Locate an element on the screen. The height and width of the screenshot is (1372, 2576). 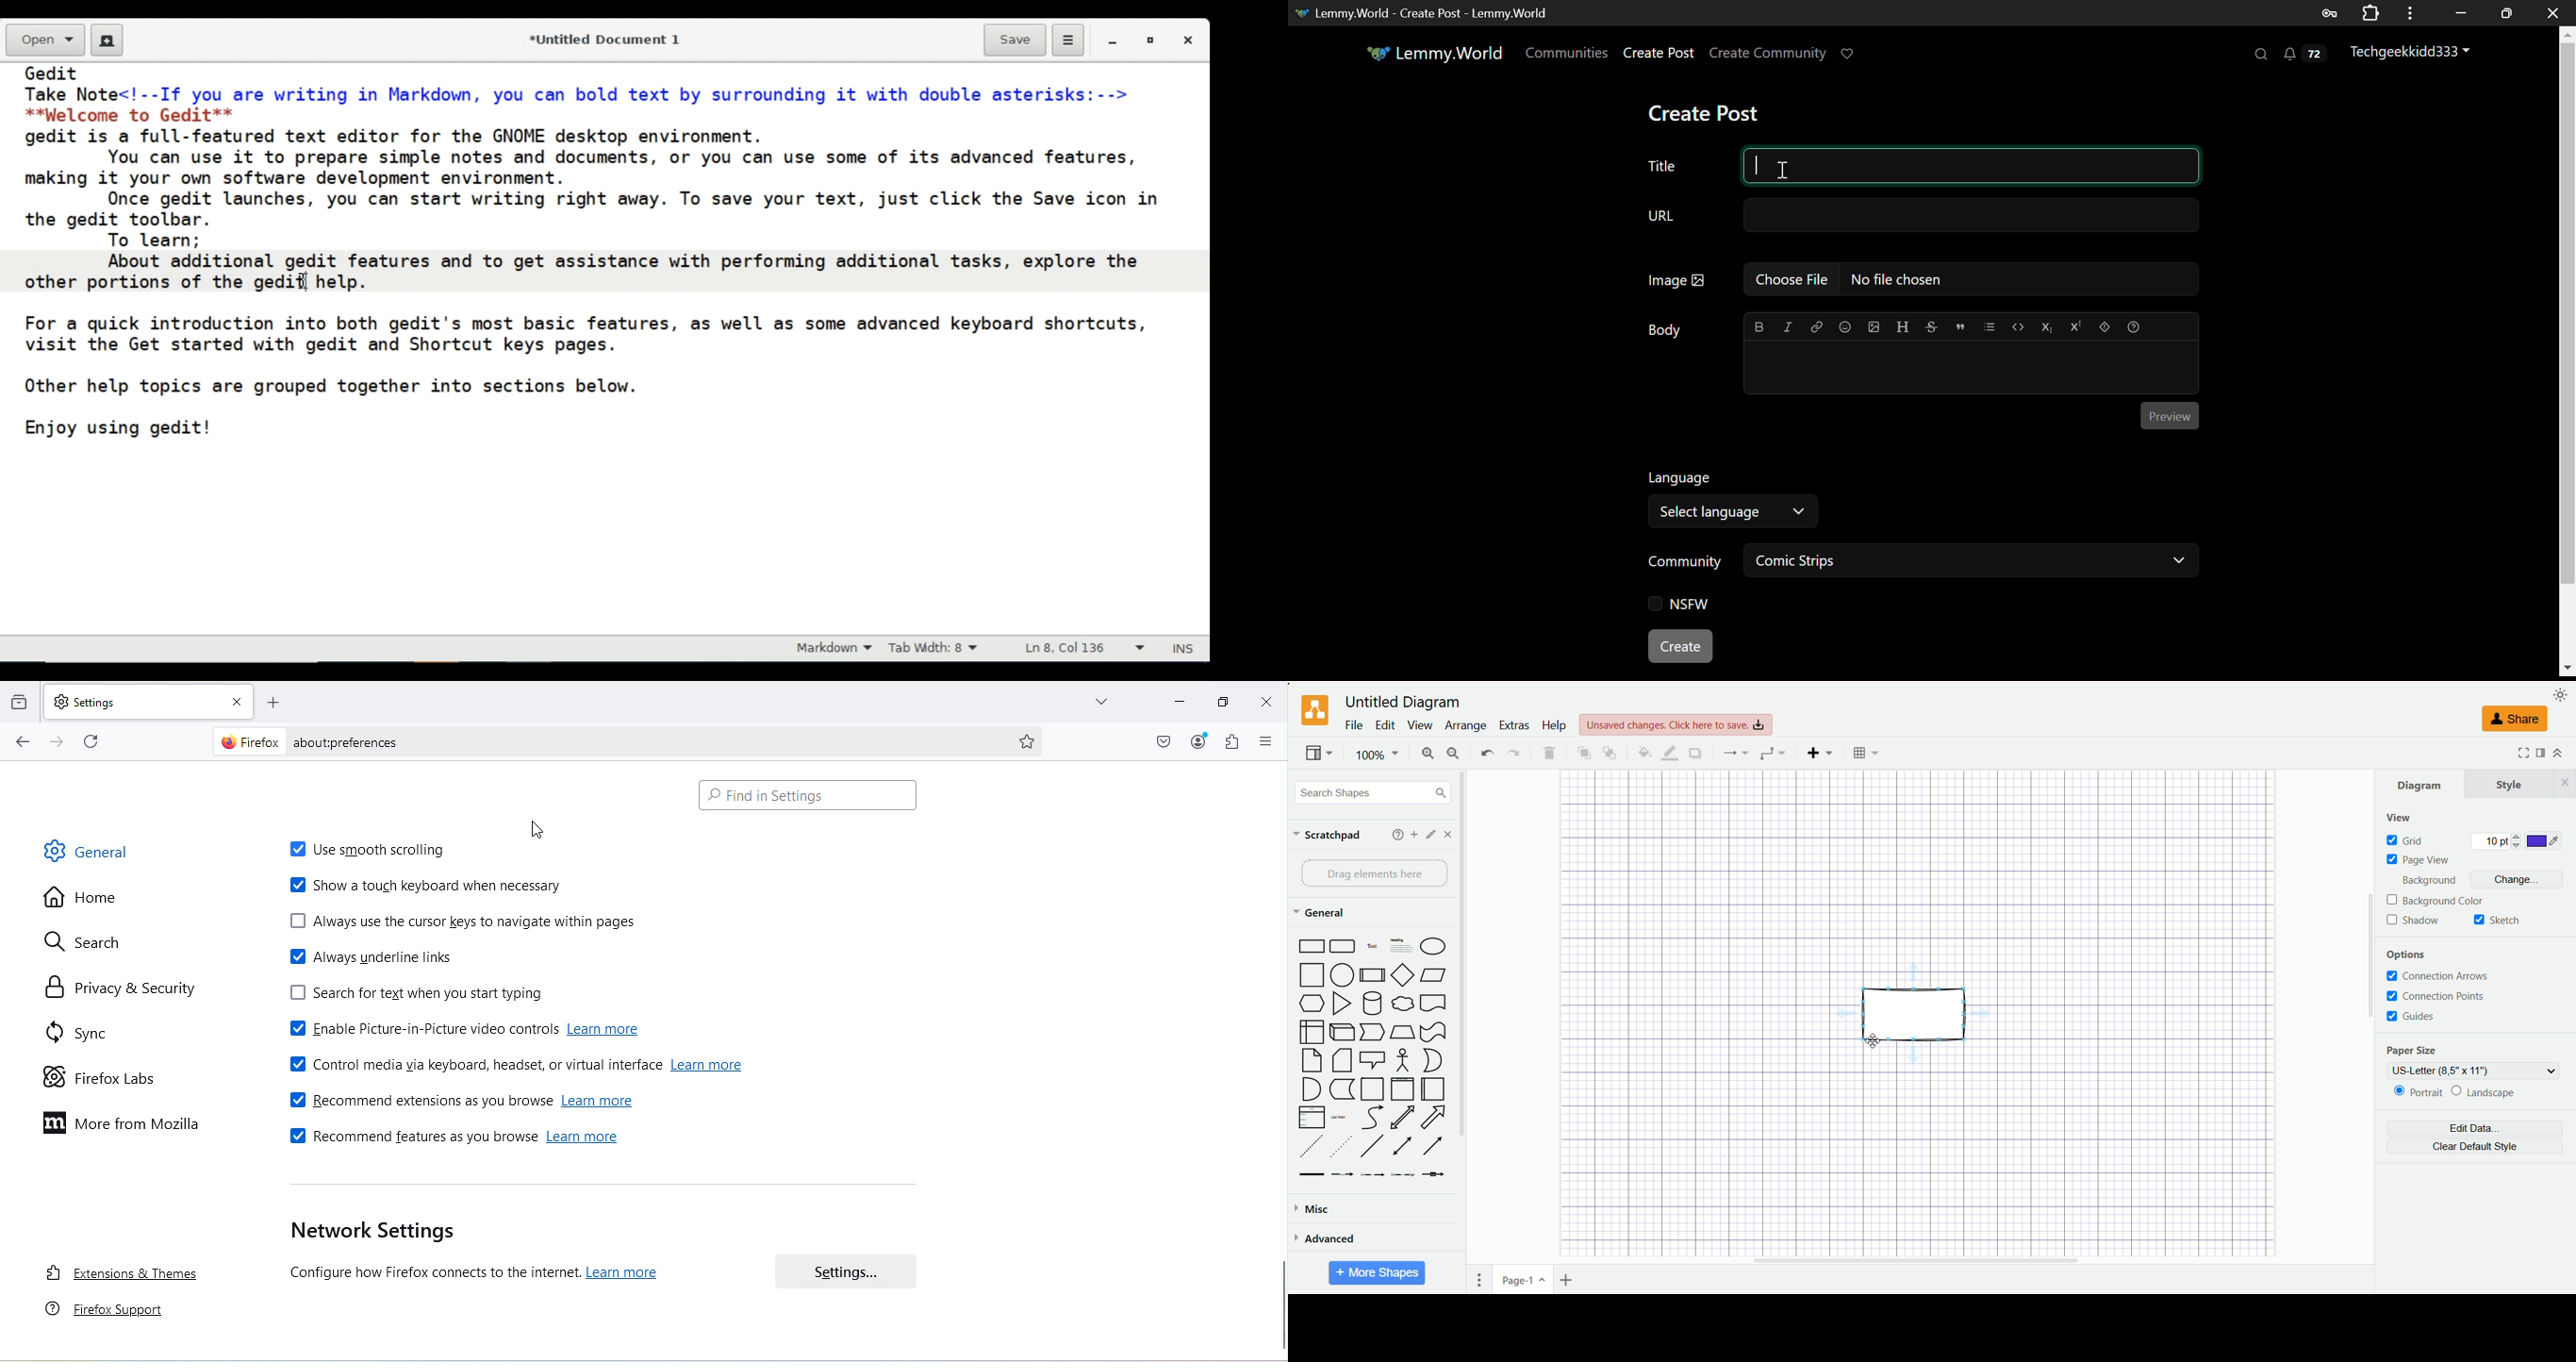
help is located at coordinates (1553, 725).